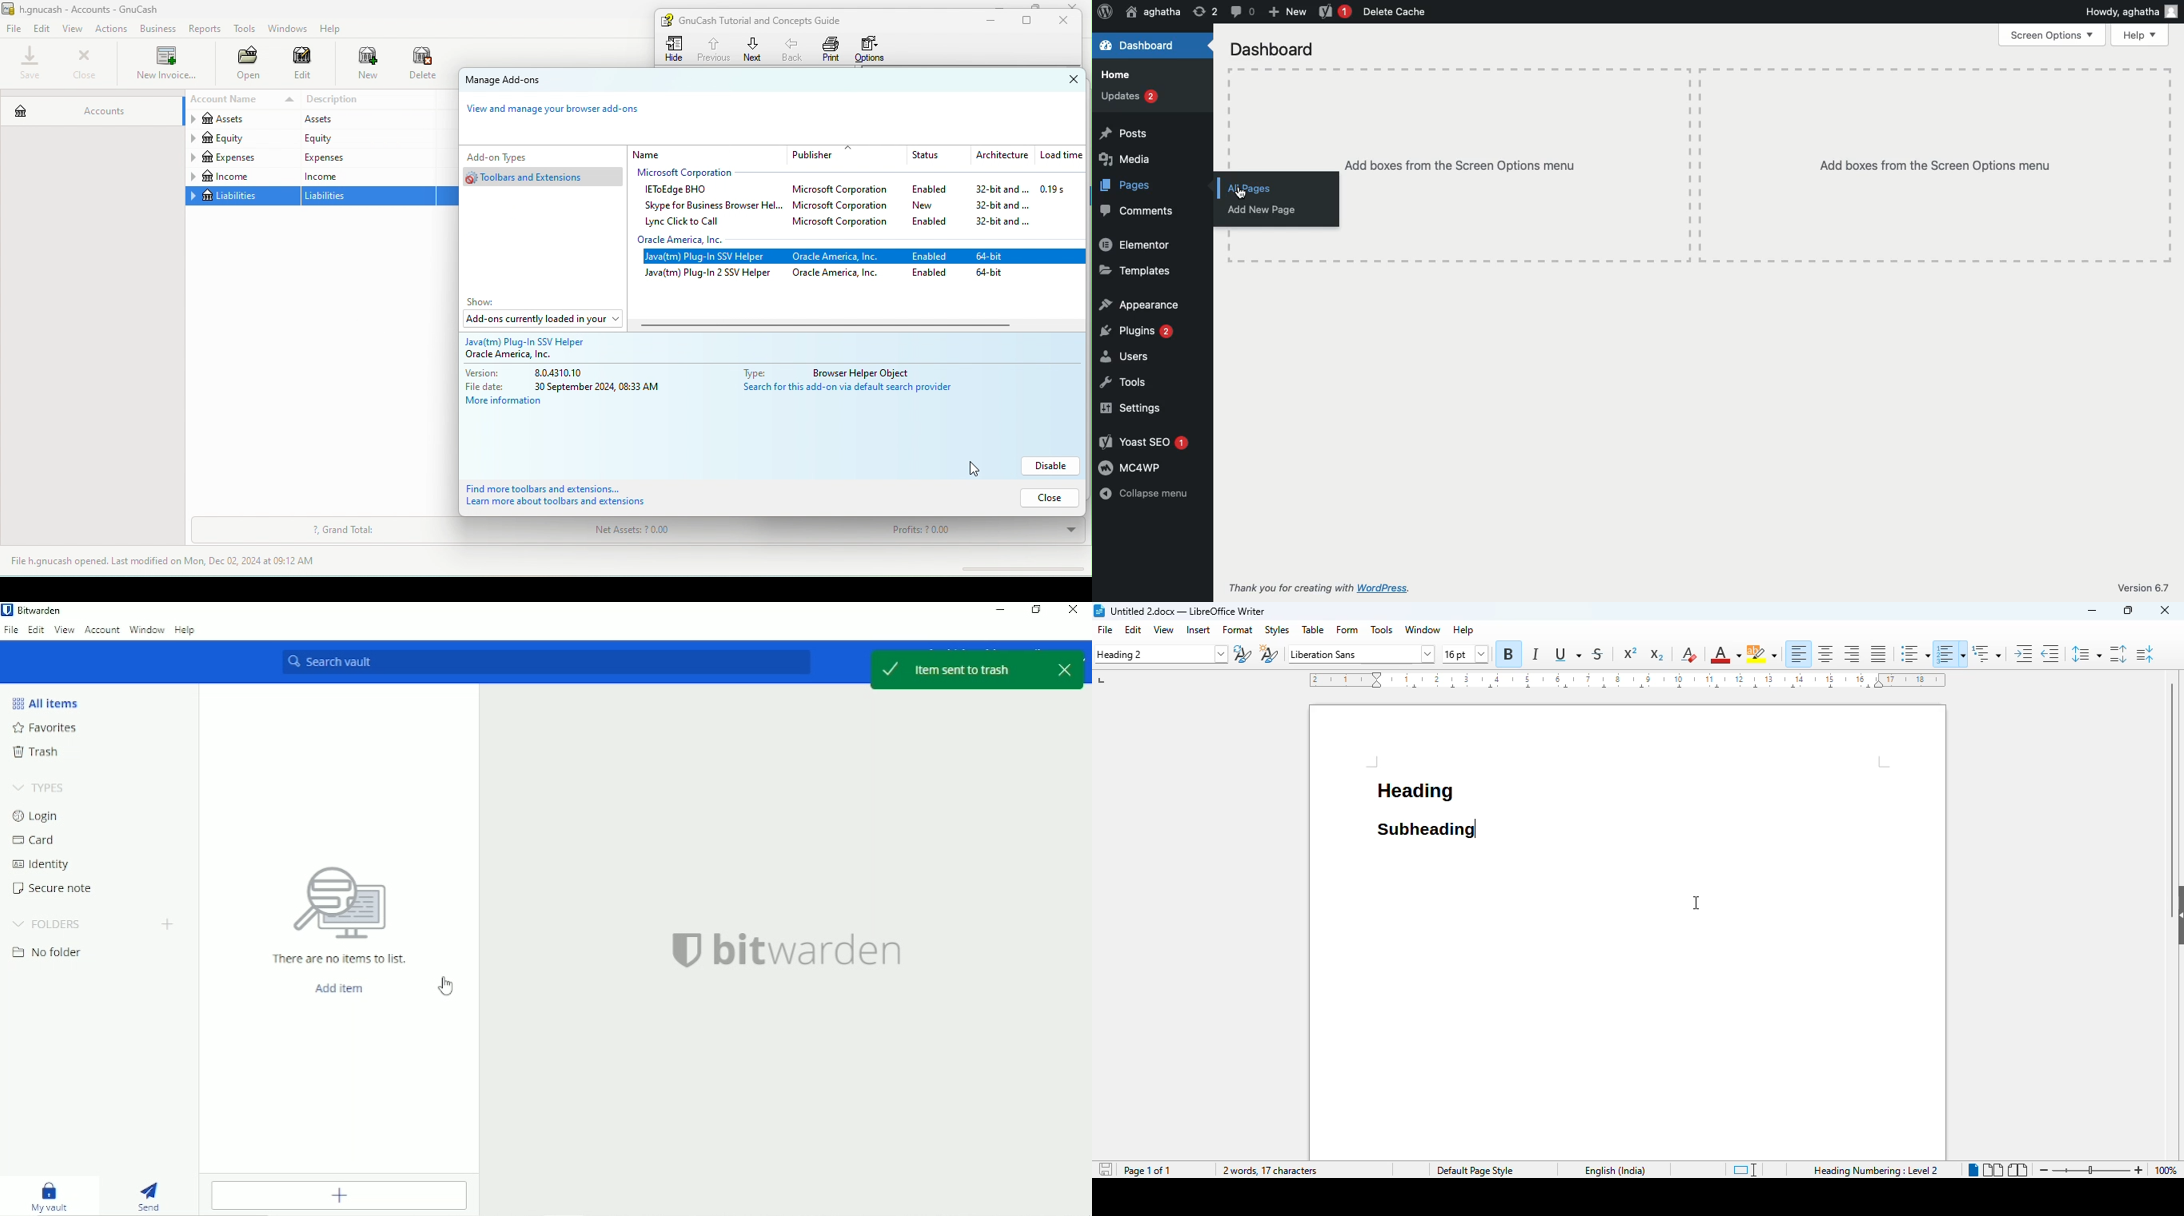 This screenshot has width=2184, height=1232. What do you see at coordinates (993, 274) in the screenshot?
I see `64 bit` at bounding box center [993, 274].